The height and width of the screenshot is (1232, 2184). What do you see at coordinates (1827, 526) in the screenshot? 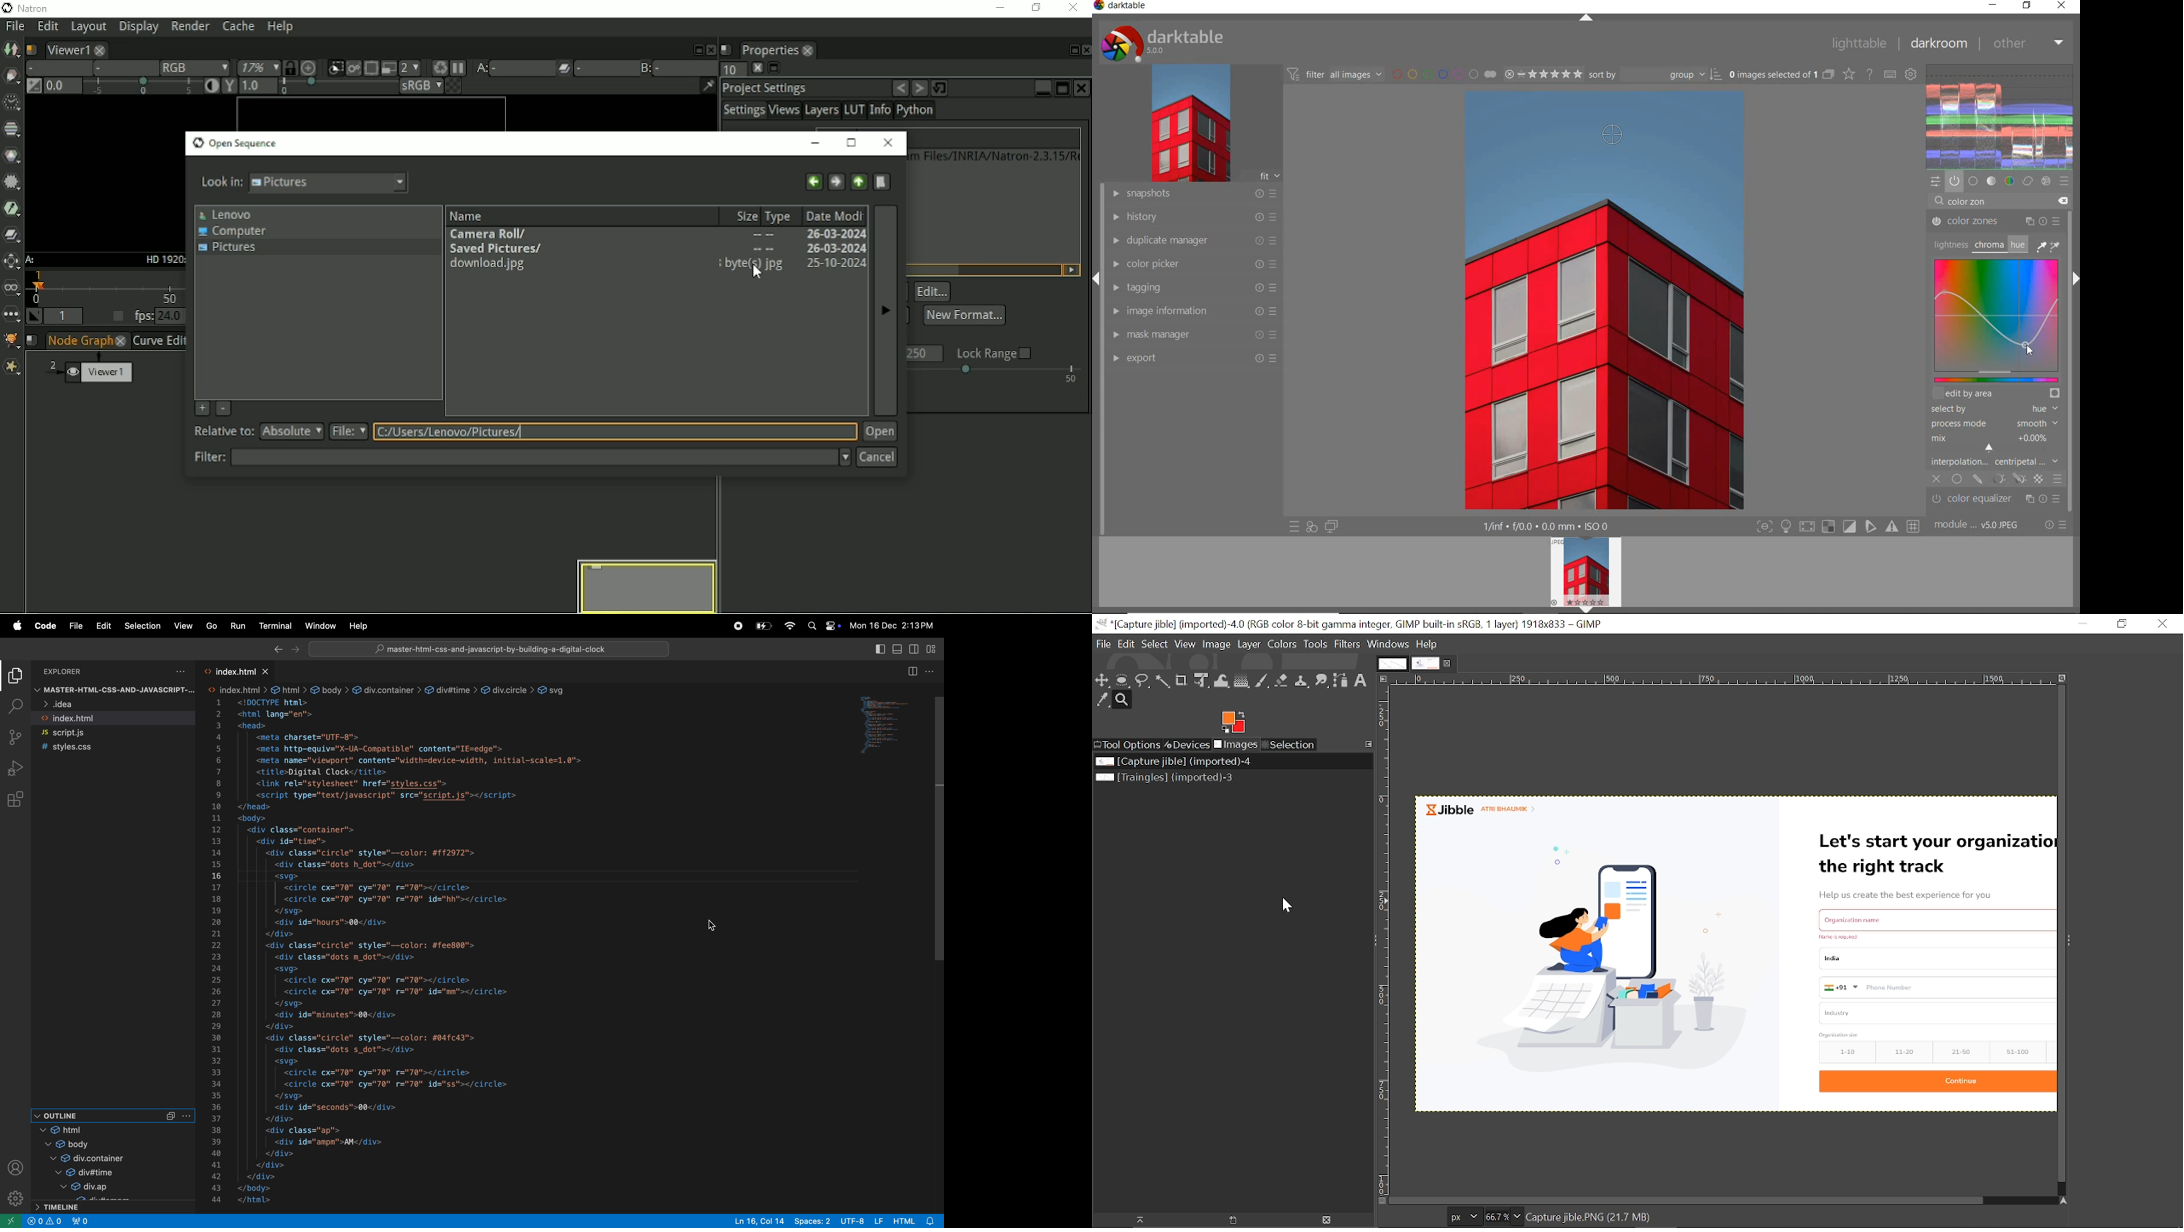
I see `gamut check` at bounding box center [1827, 526].